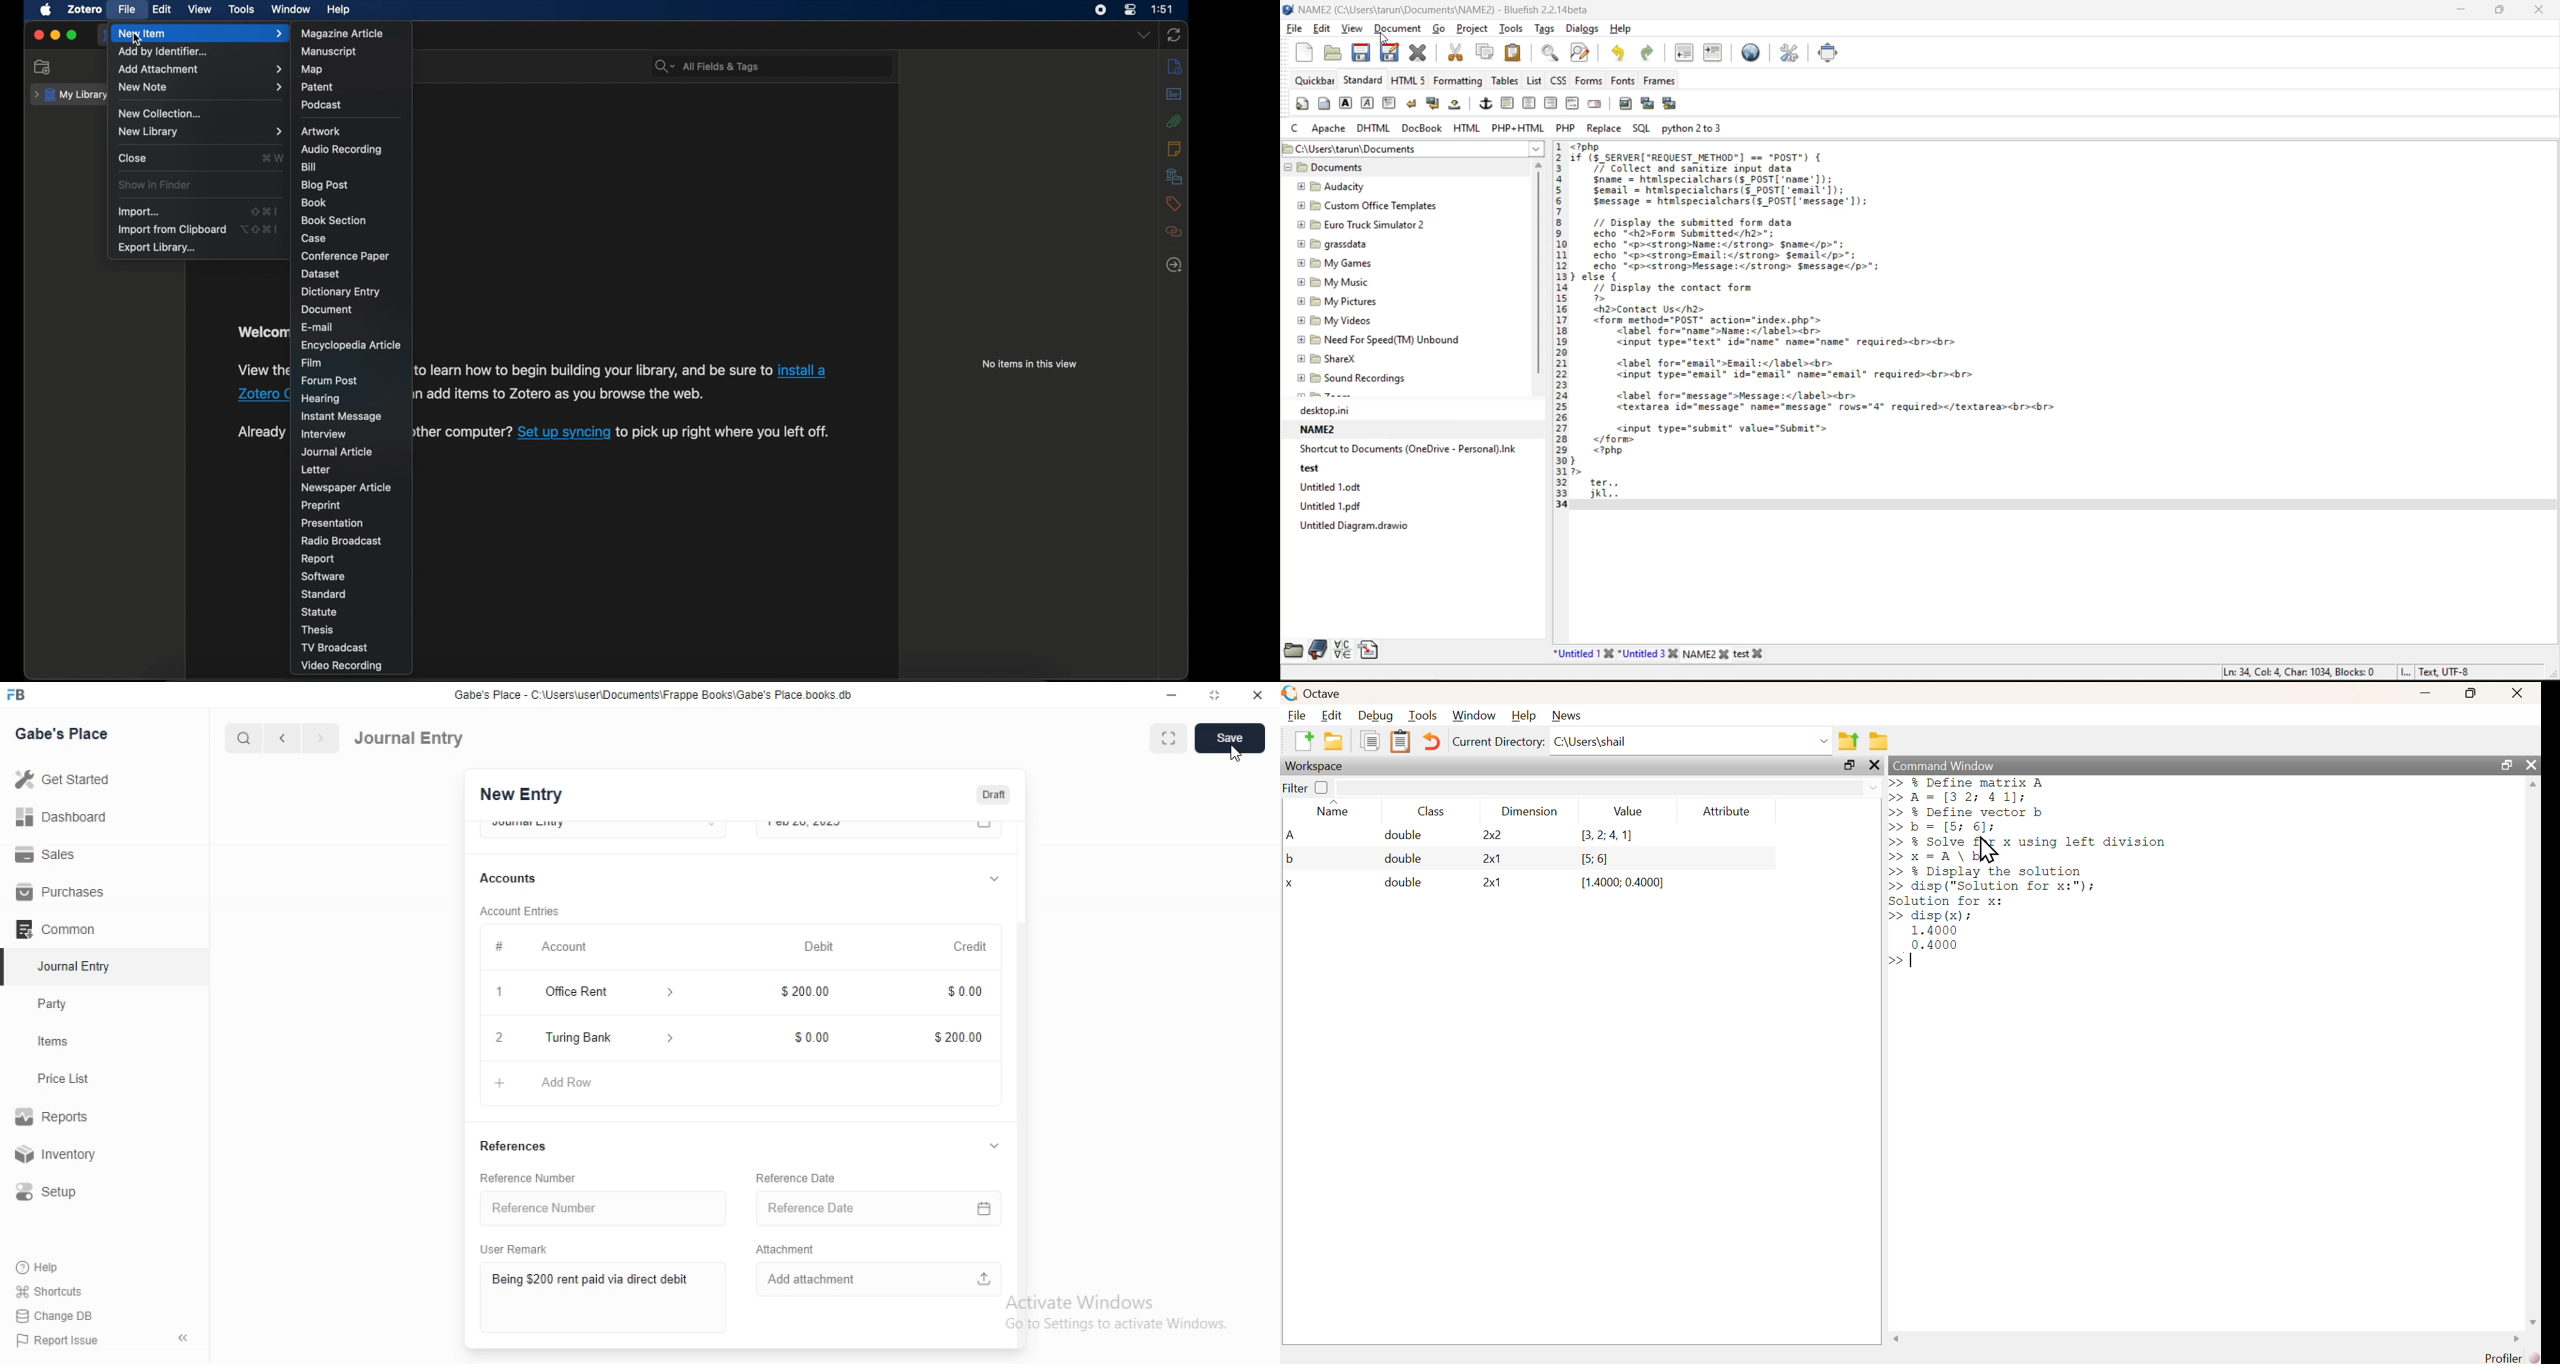 Image resolution: width=2576 pixels, height=1372 pixels. Describe the element at coordinates (319, 630) in the screenshot. I see `thesis` at that location.